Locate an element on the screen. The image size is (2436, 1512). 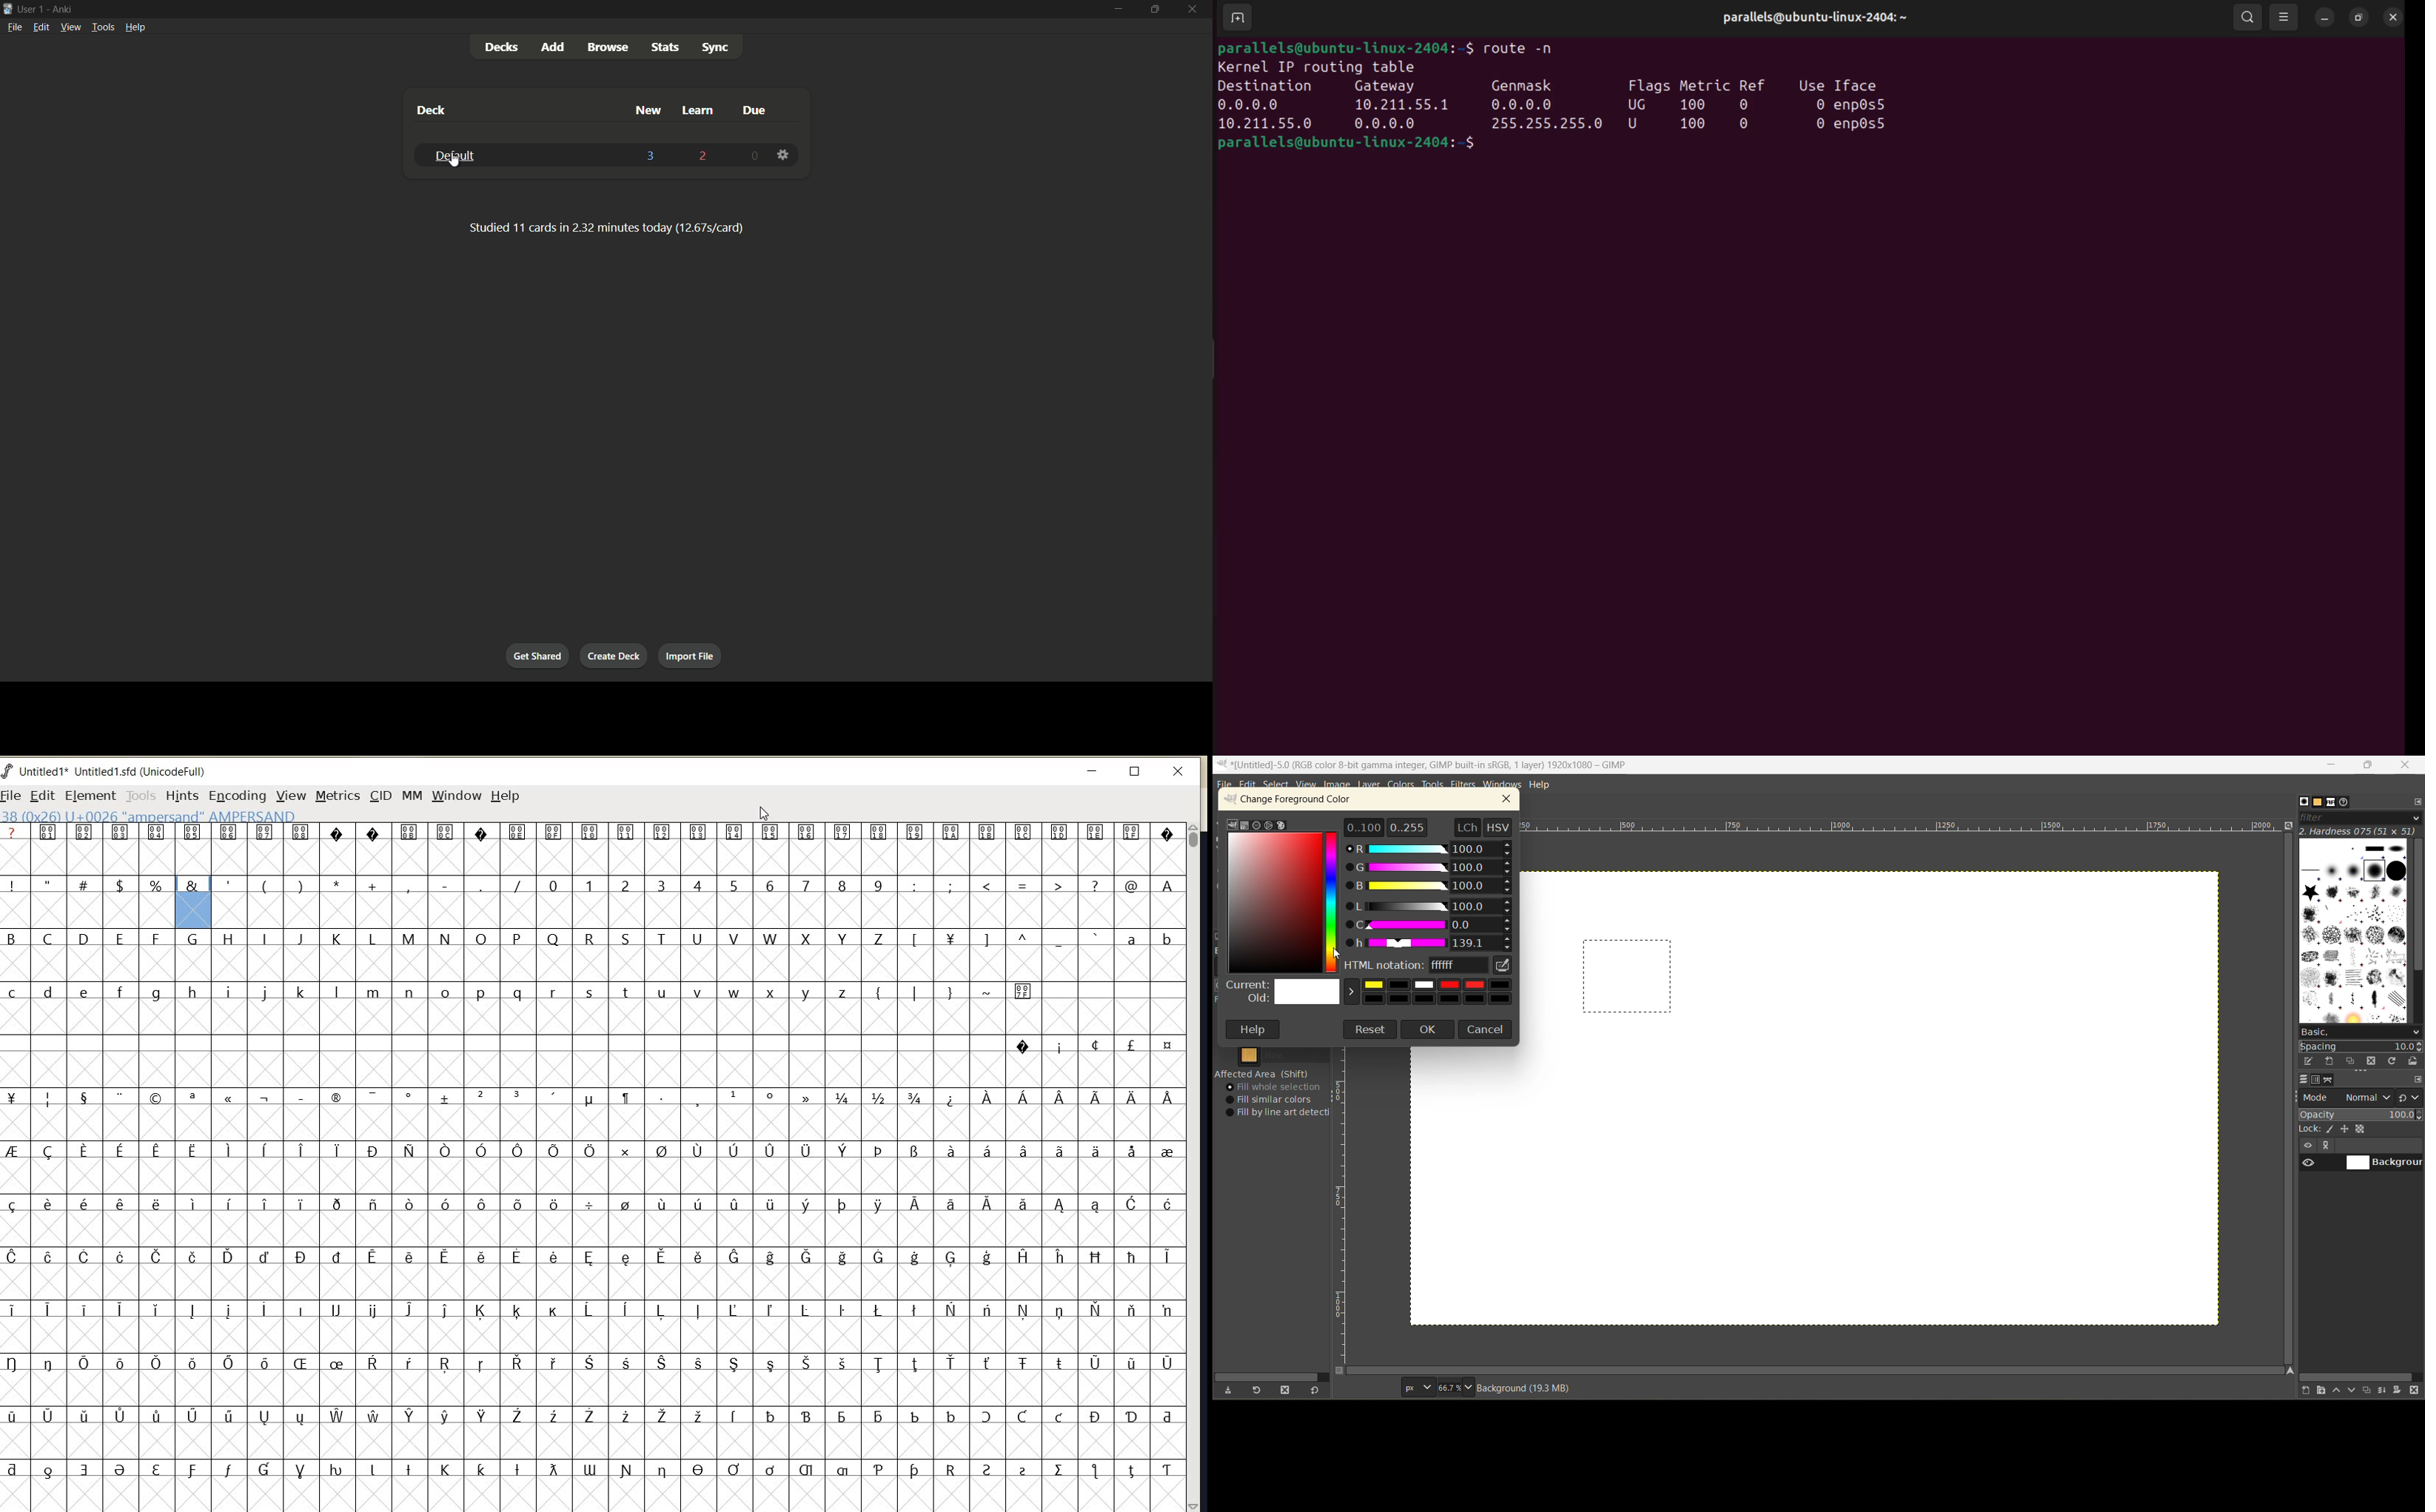
import file is located at coordinates (692, 657).